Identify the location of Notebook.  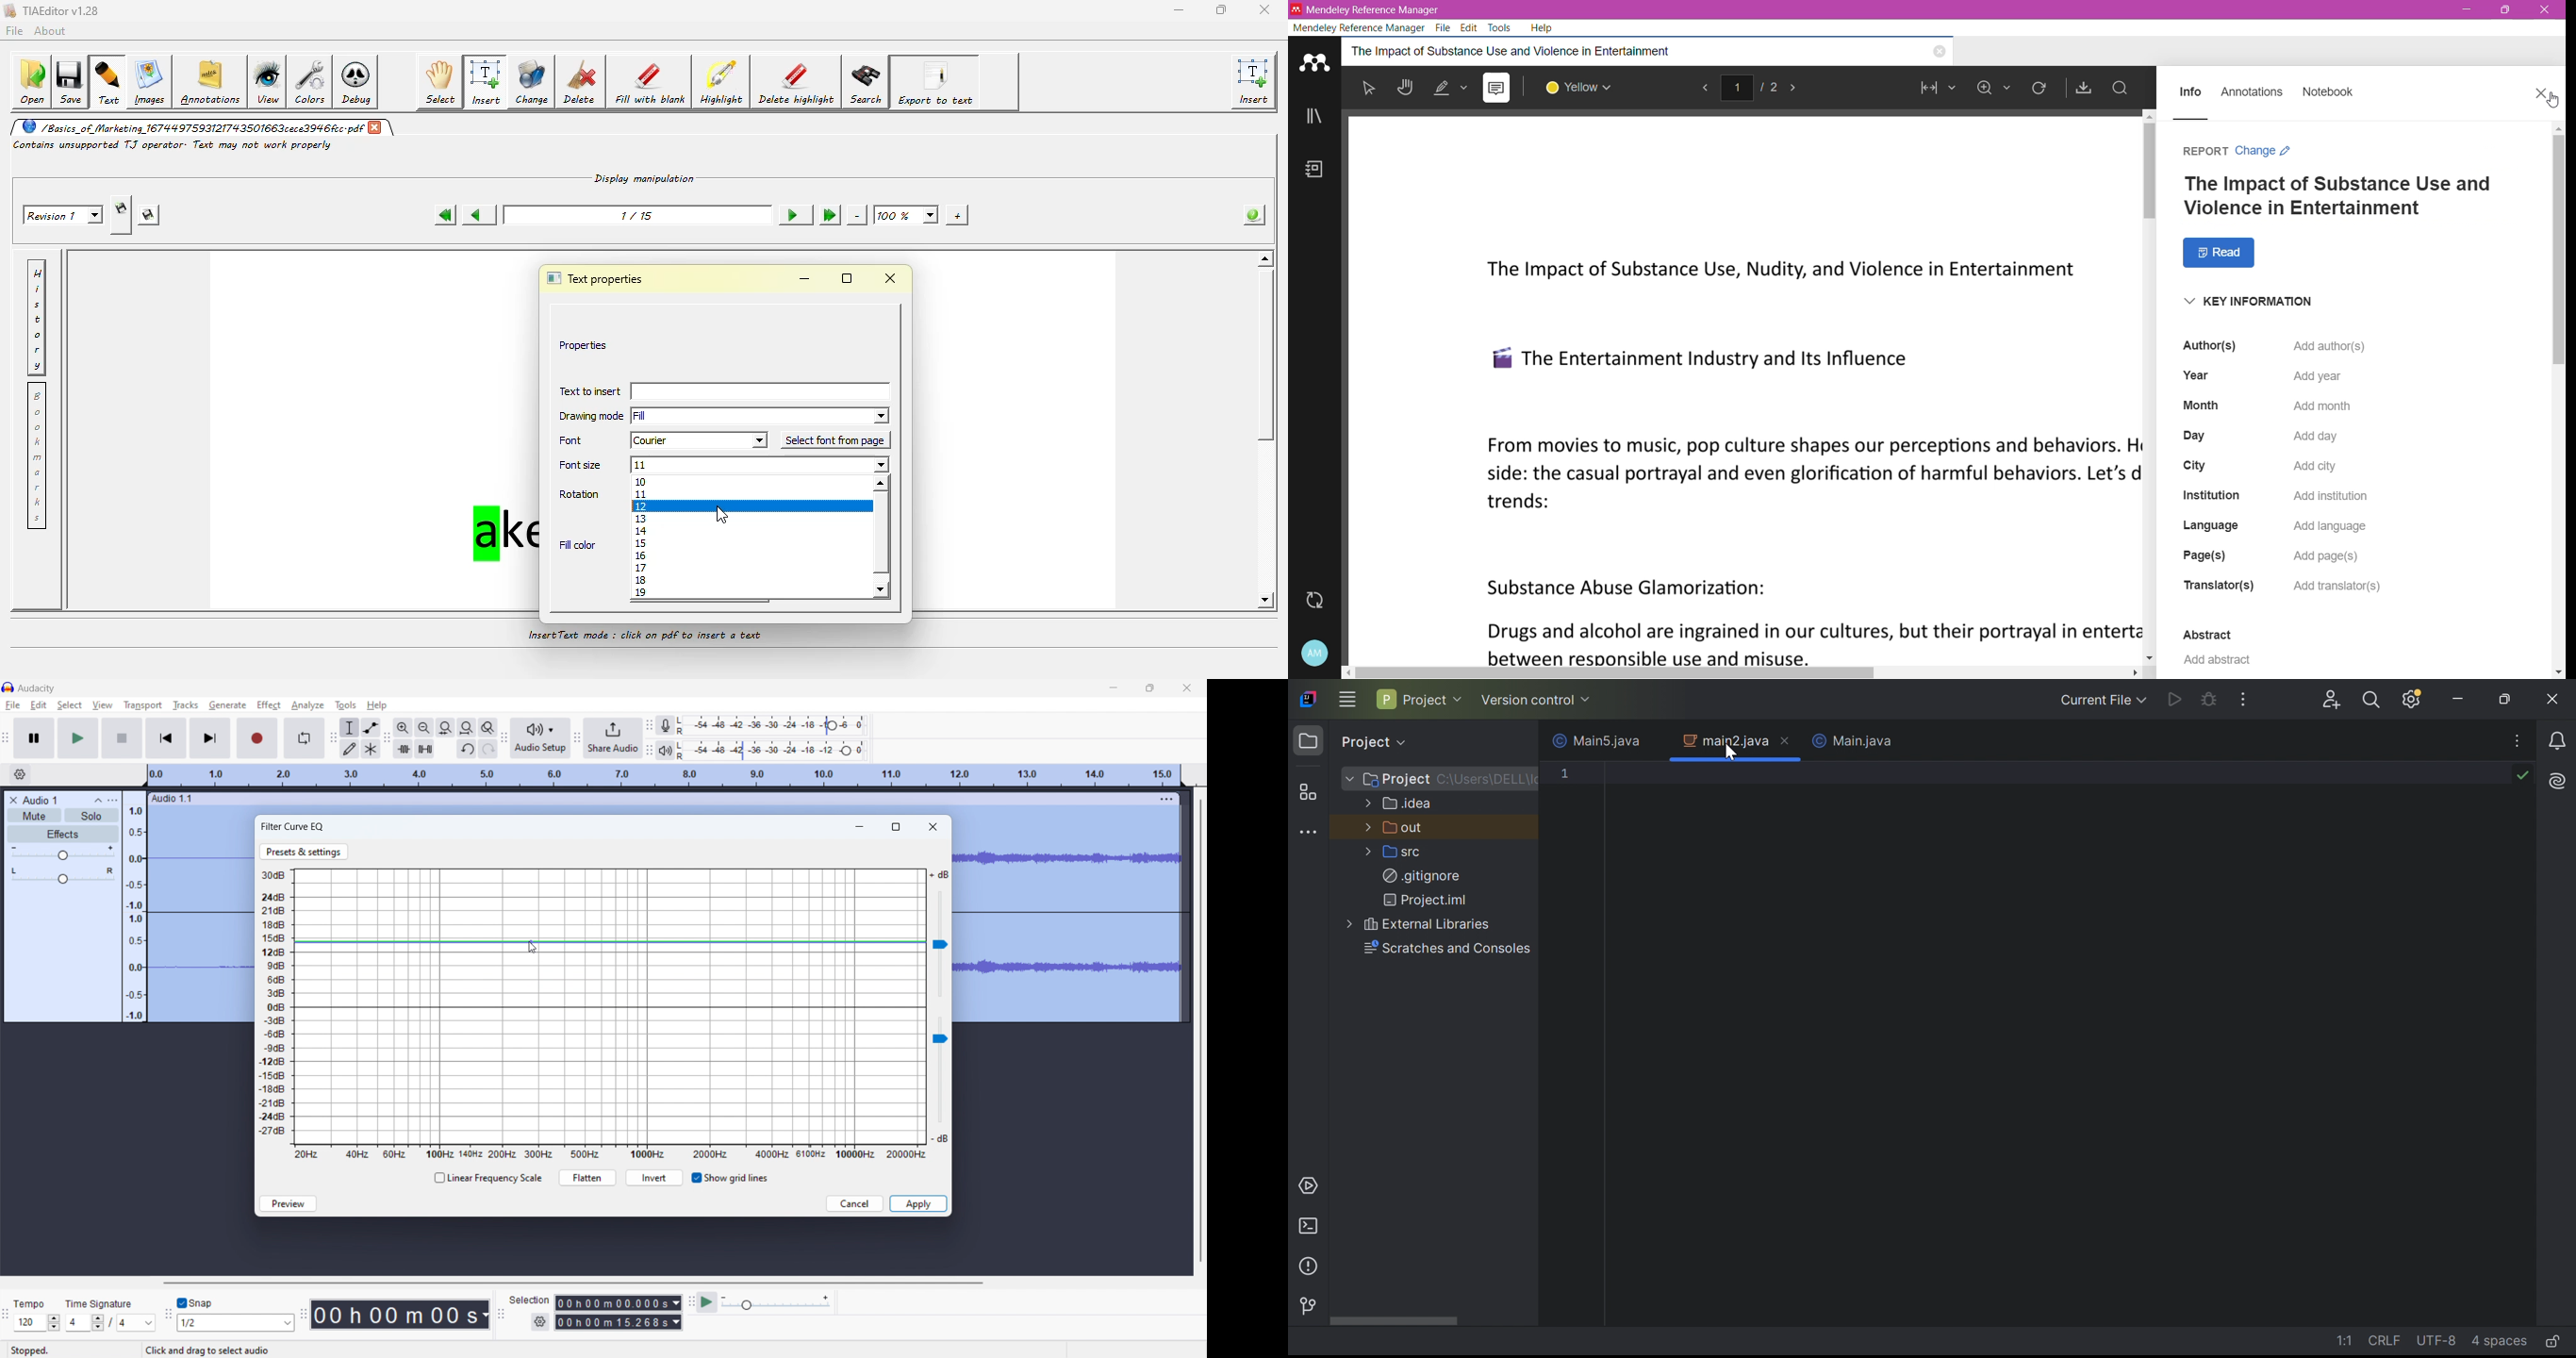
(2330, 90).